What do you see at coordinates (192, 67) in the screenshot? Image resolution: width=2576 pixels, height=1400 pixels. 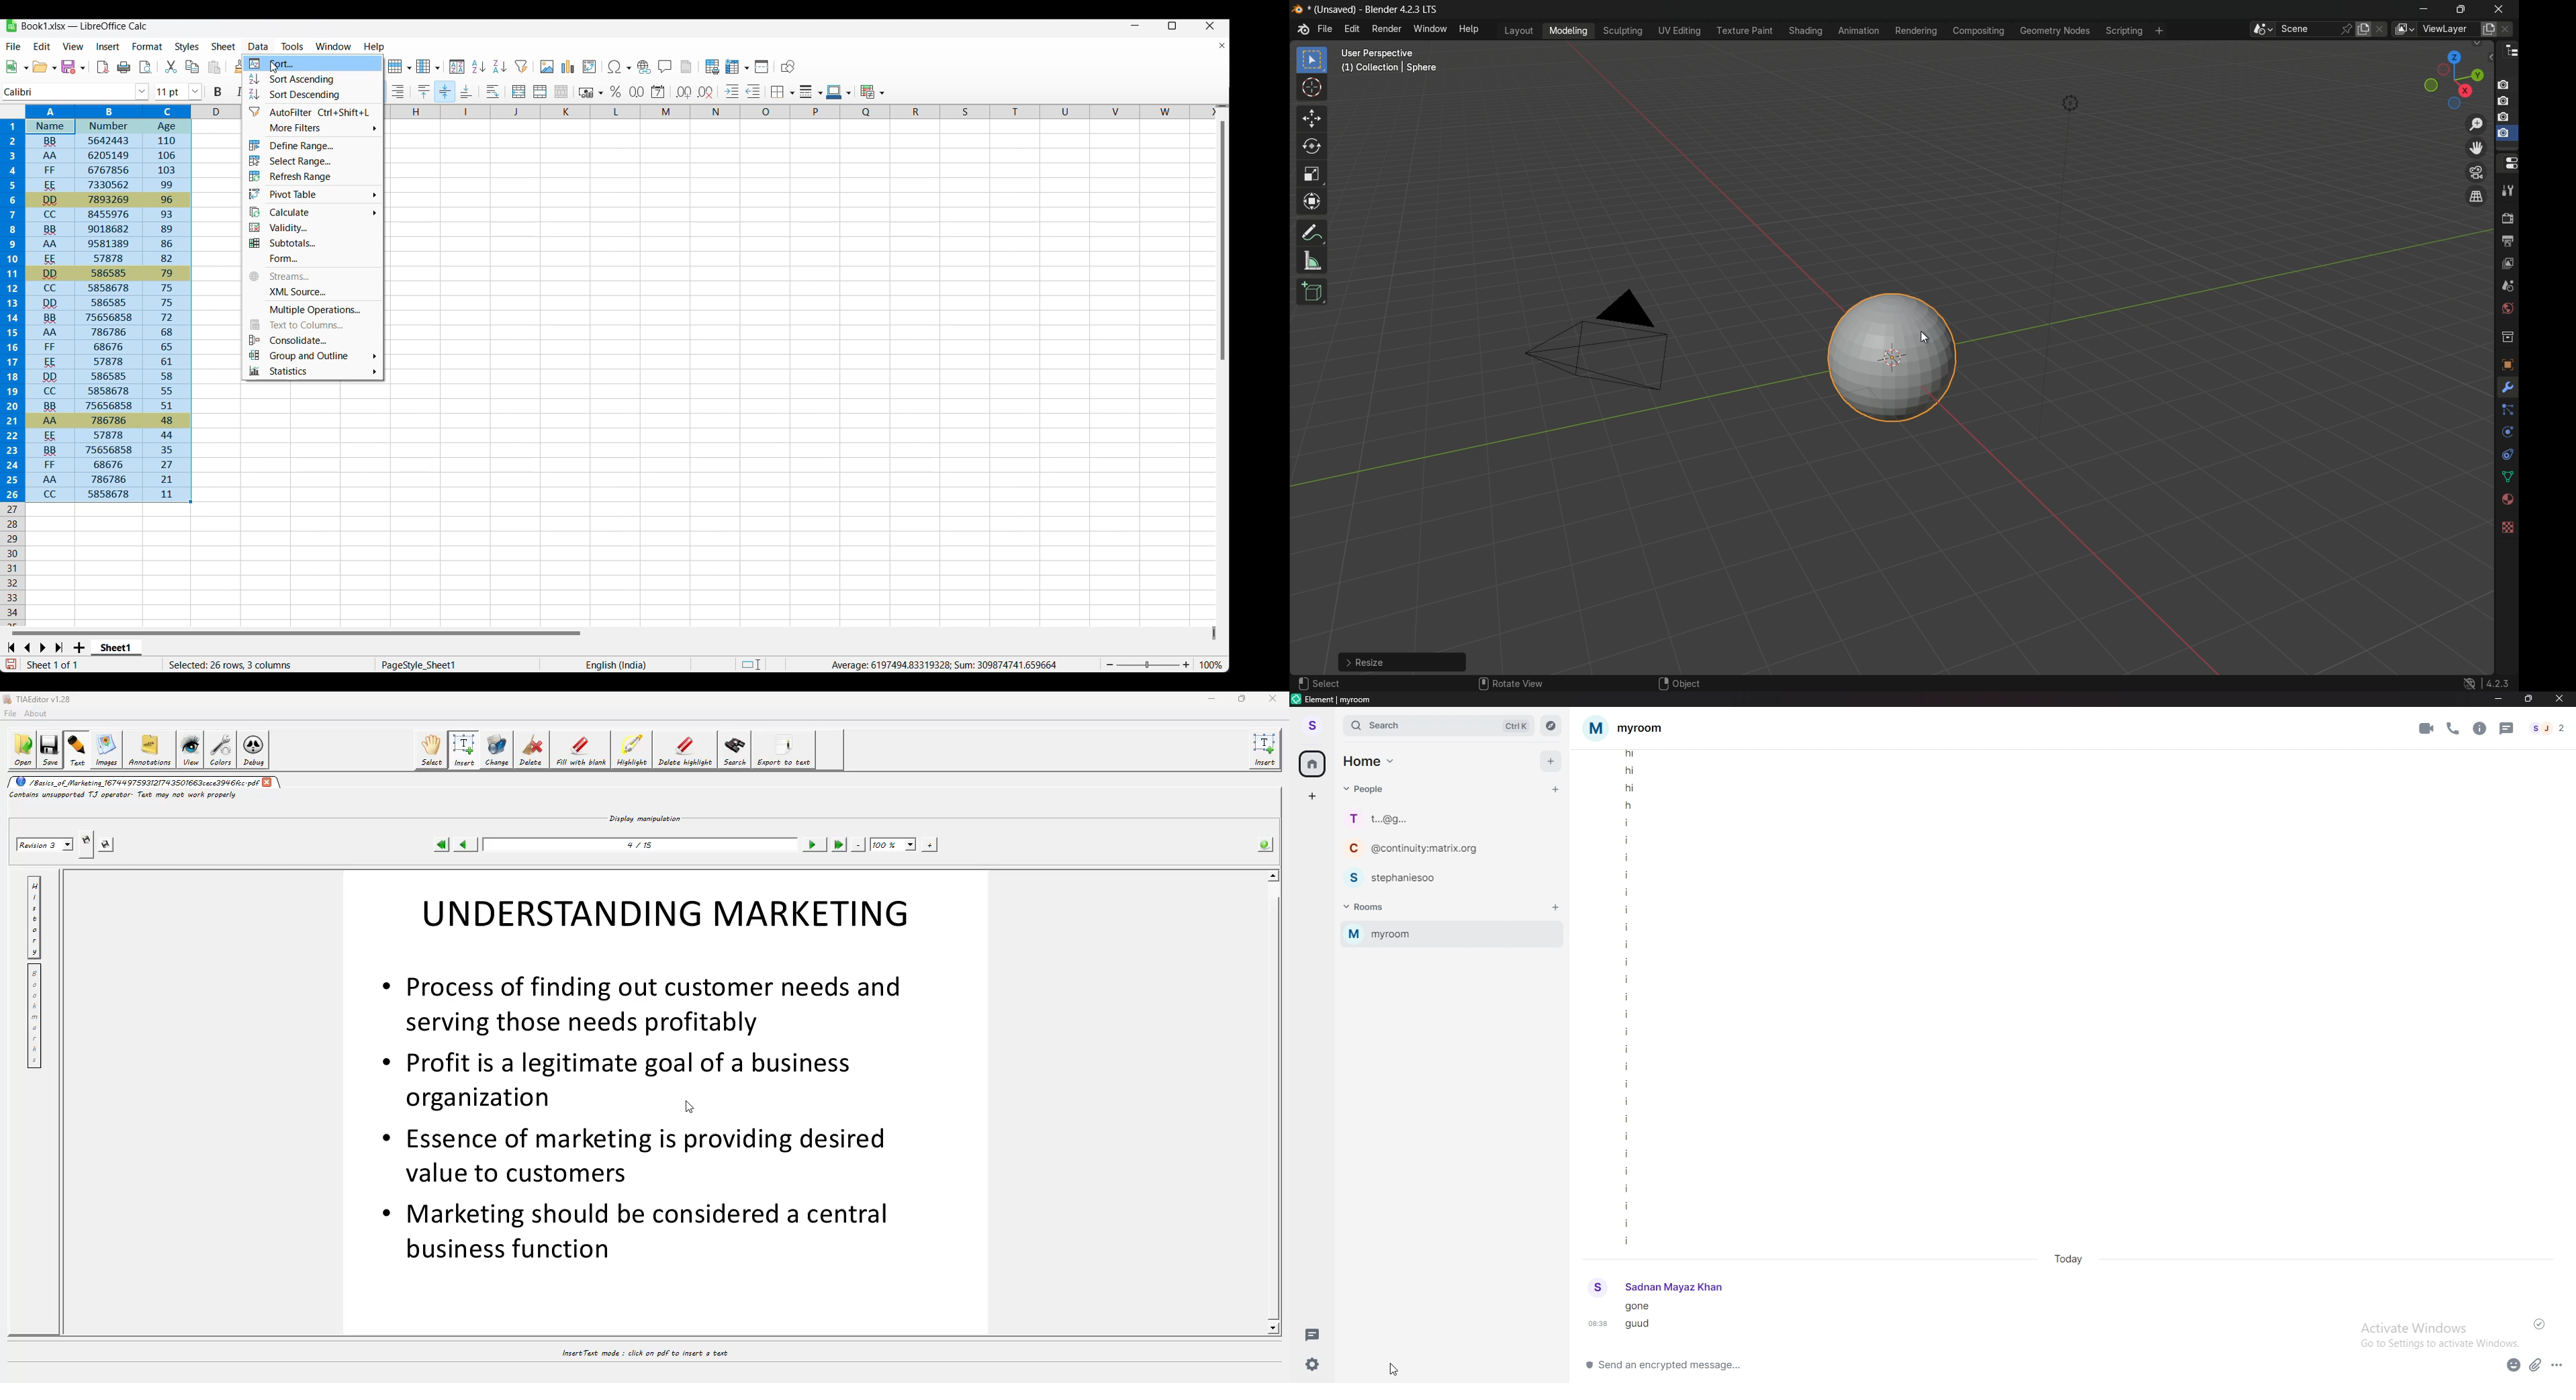 I see `Copy` at bounding box center [192, 67].